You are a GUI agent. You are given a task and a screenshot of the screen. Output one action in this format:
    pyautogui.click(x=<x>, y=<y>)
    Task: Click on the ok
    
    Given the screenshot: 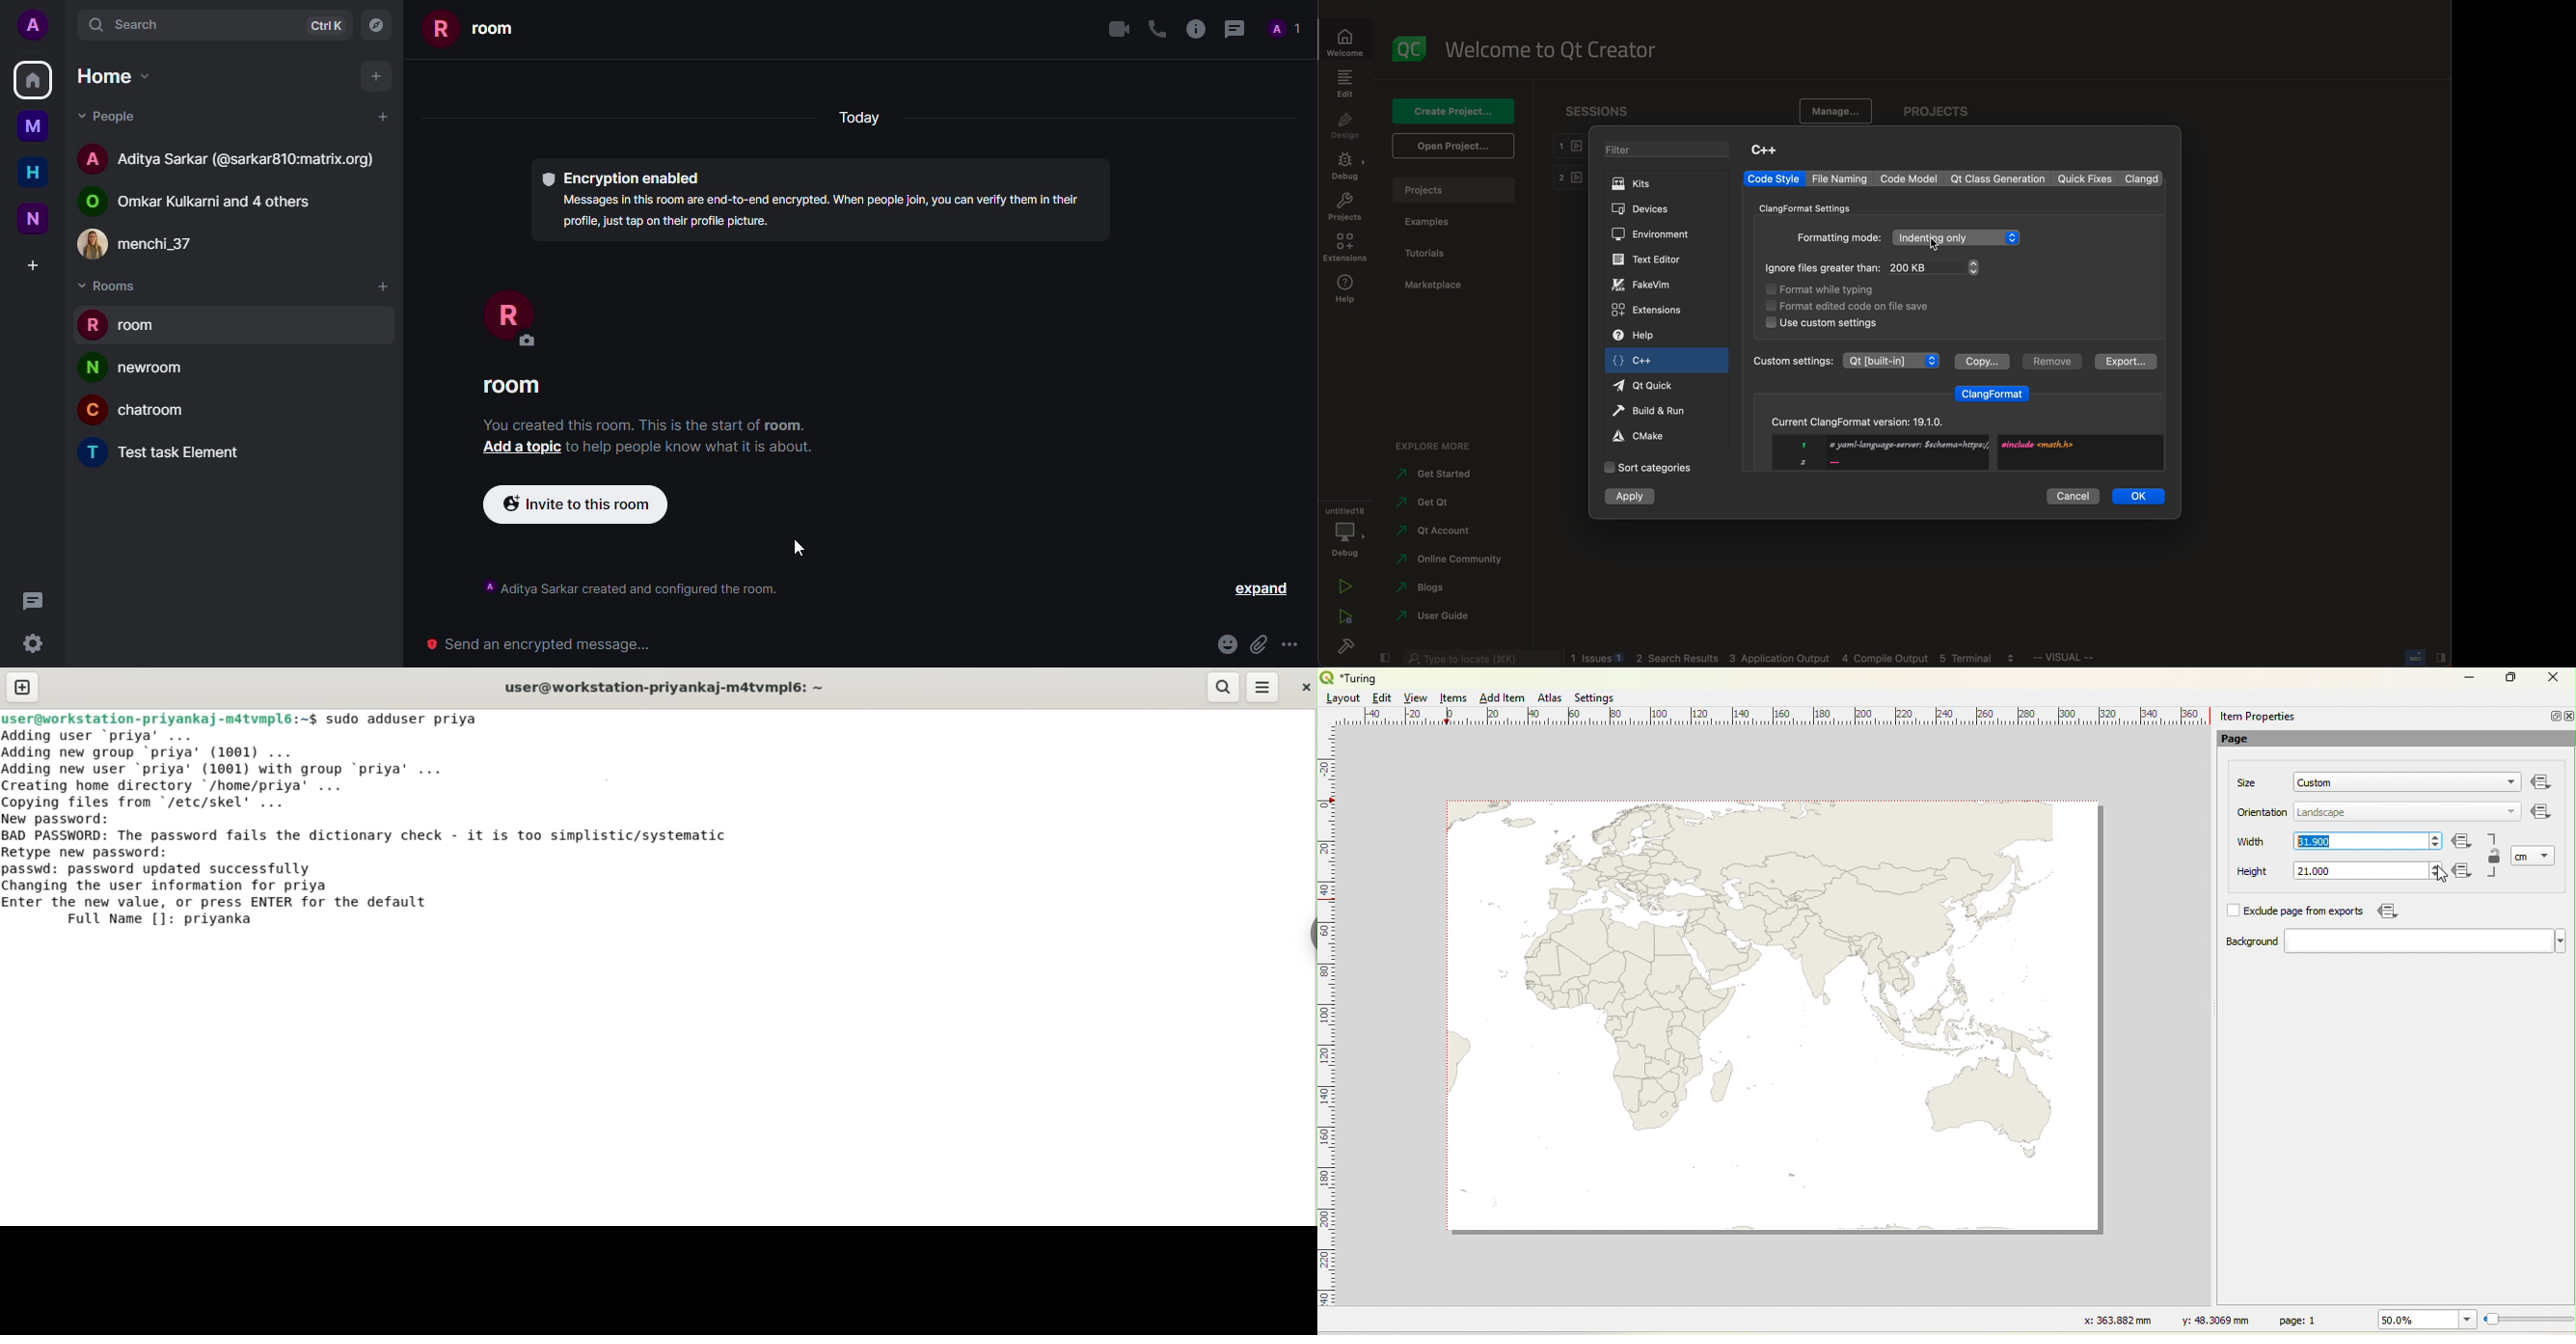 What is the action you would take?
    pyautogui.click(x=2140, y=495)
    